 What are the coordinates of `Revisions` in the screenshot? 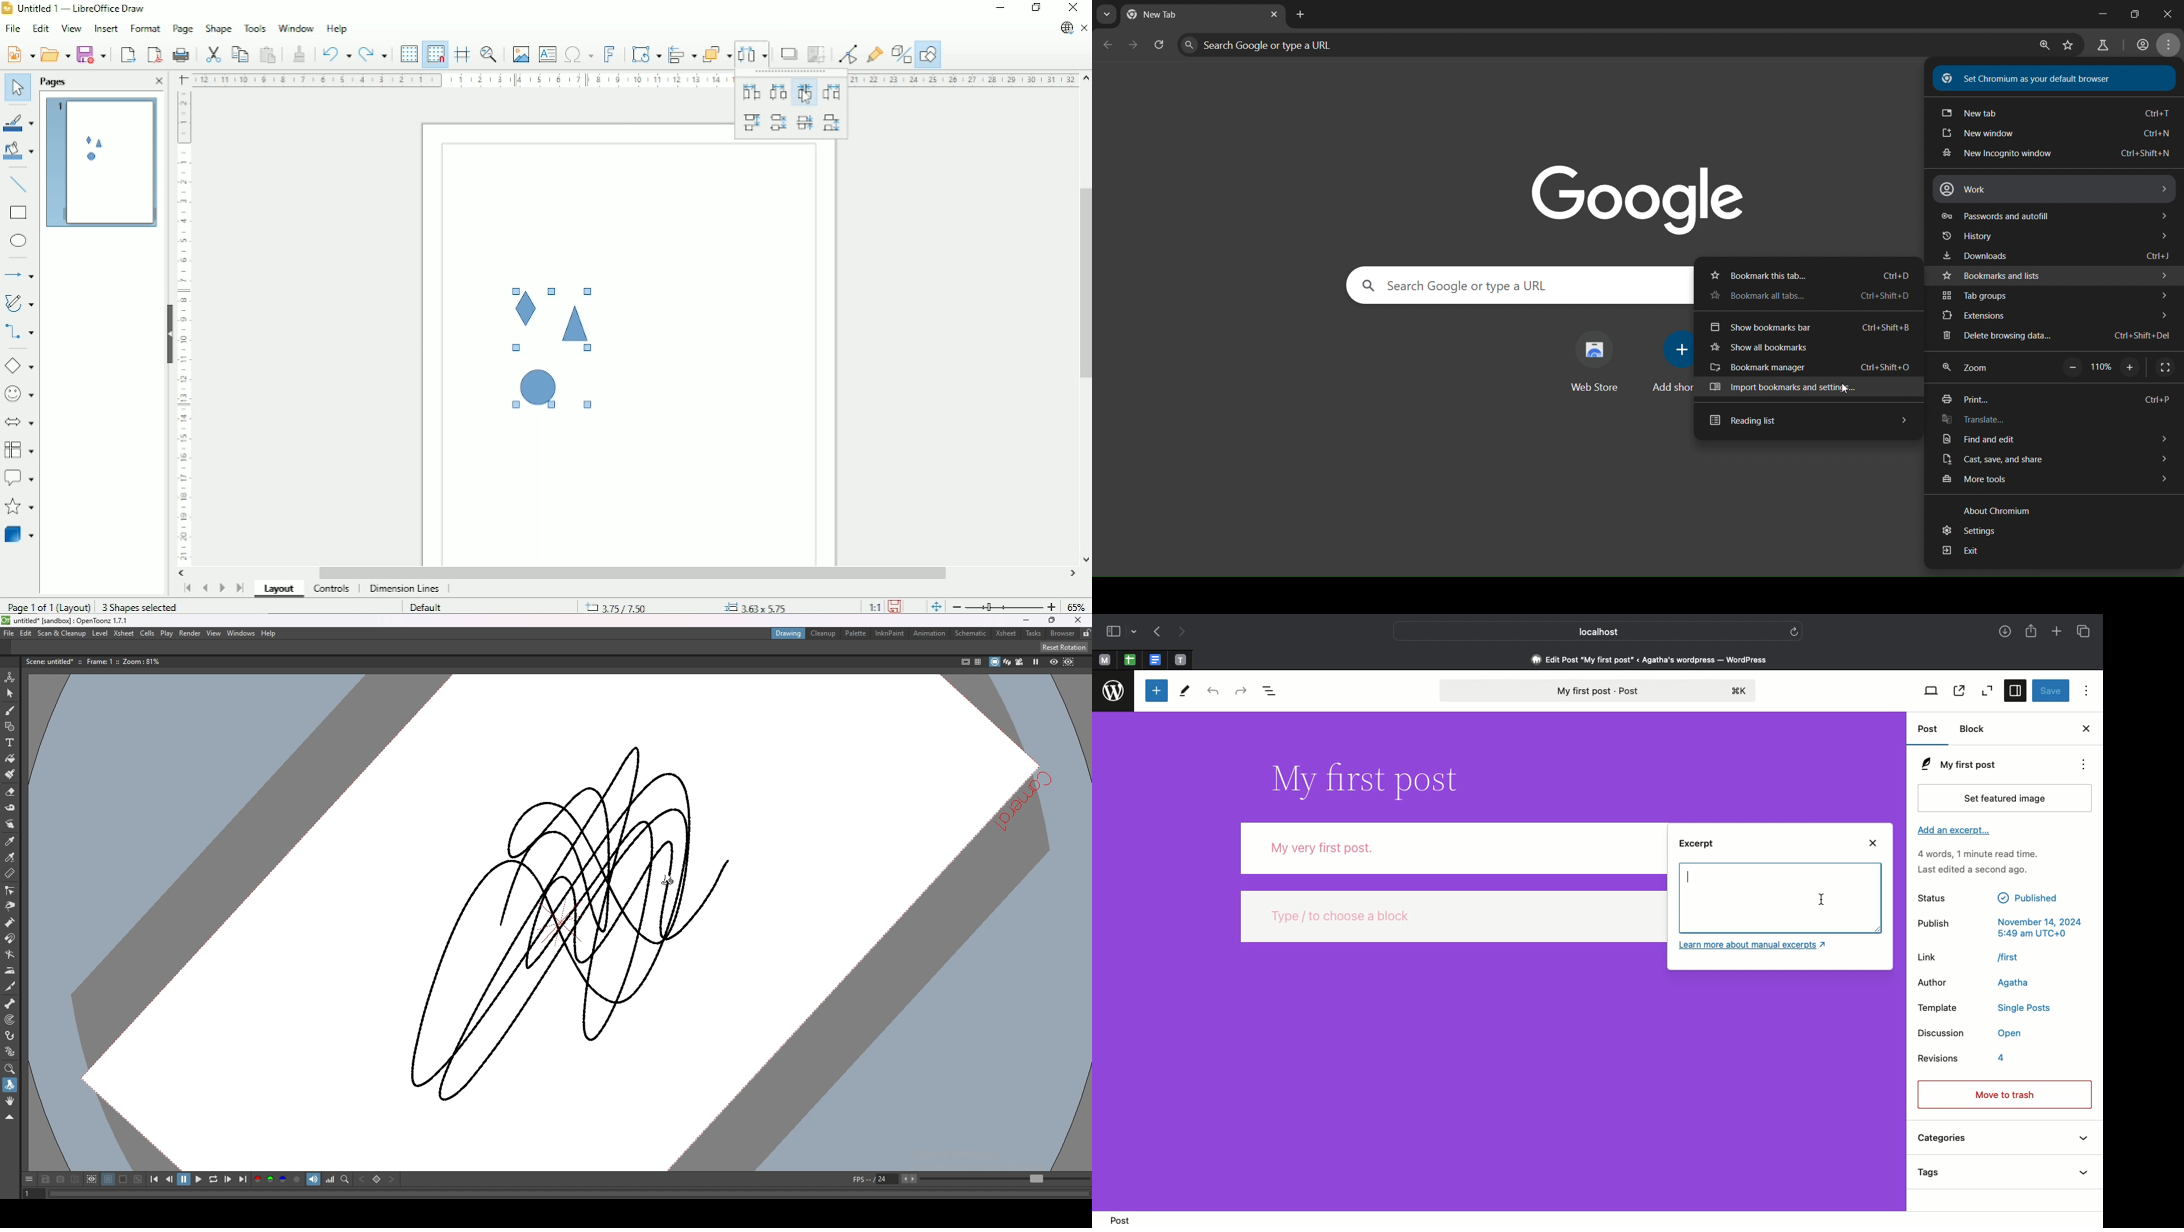 It's located at (1964, 1061).